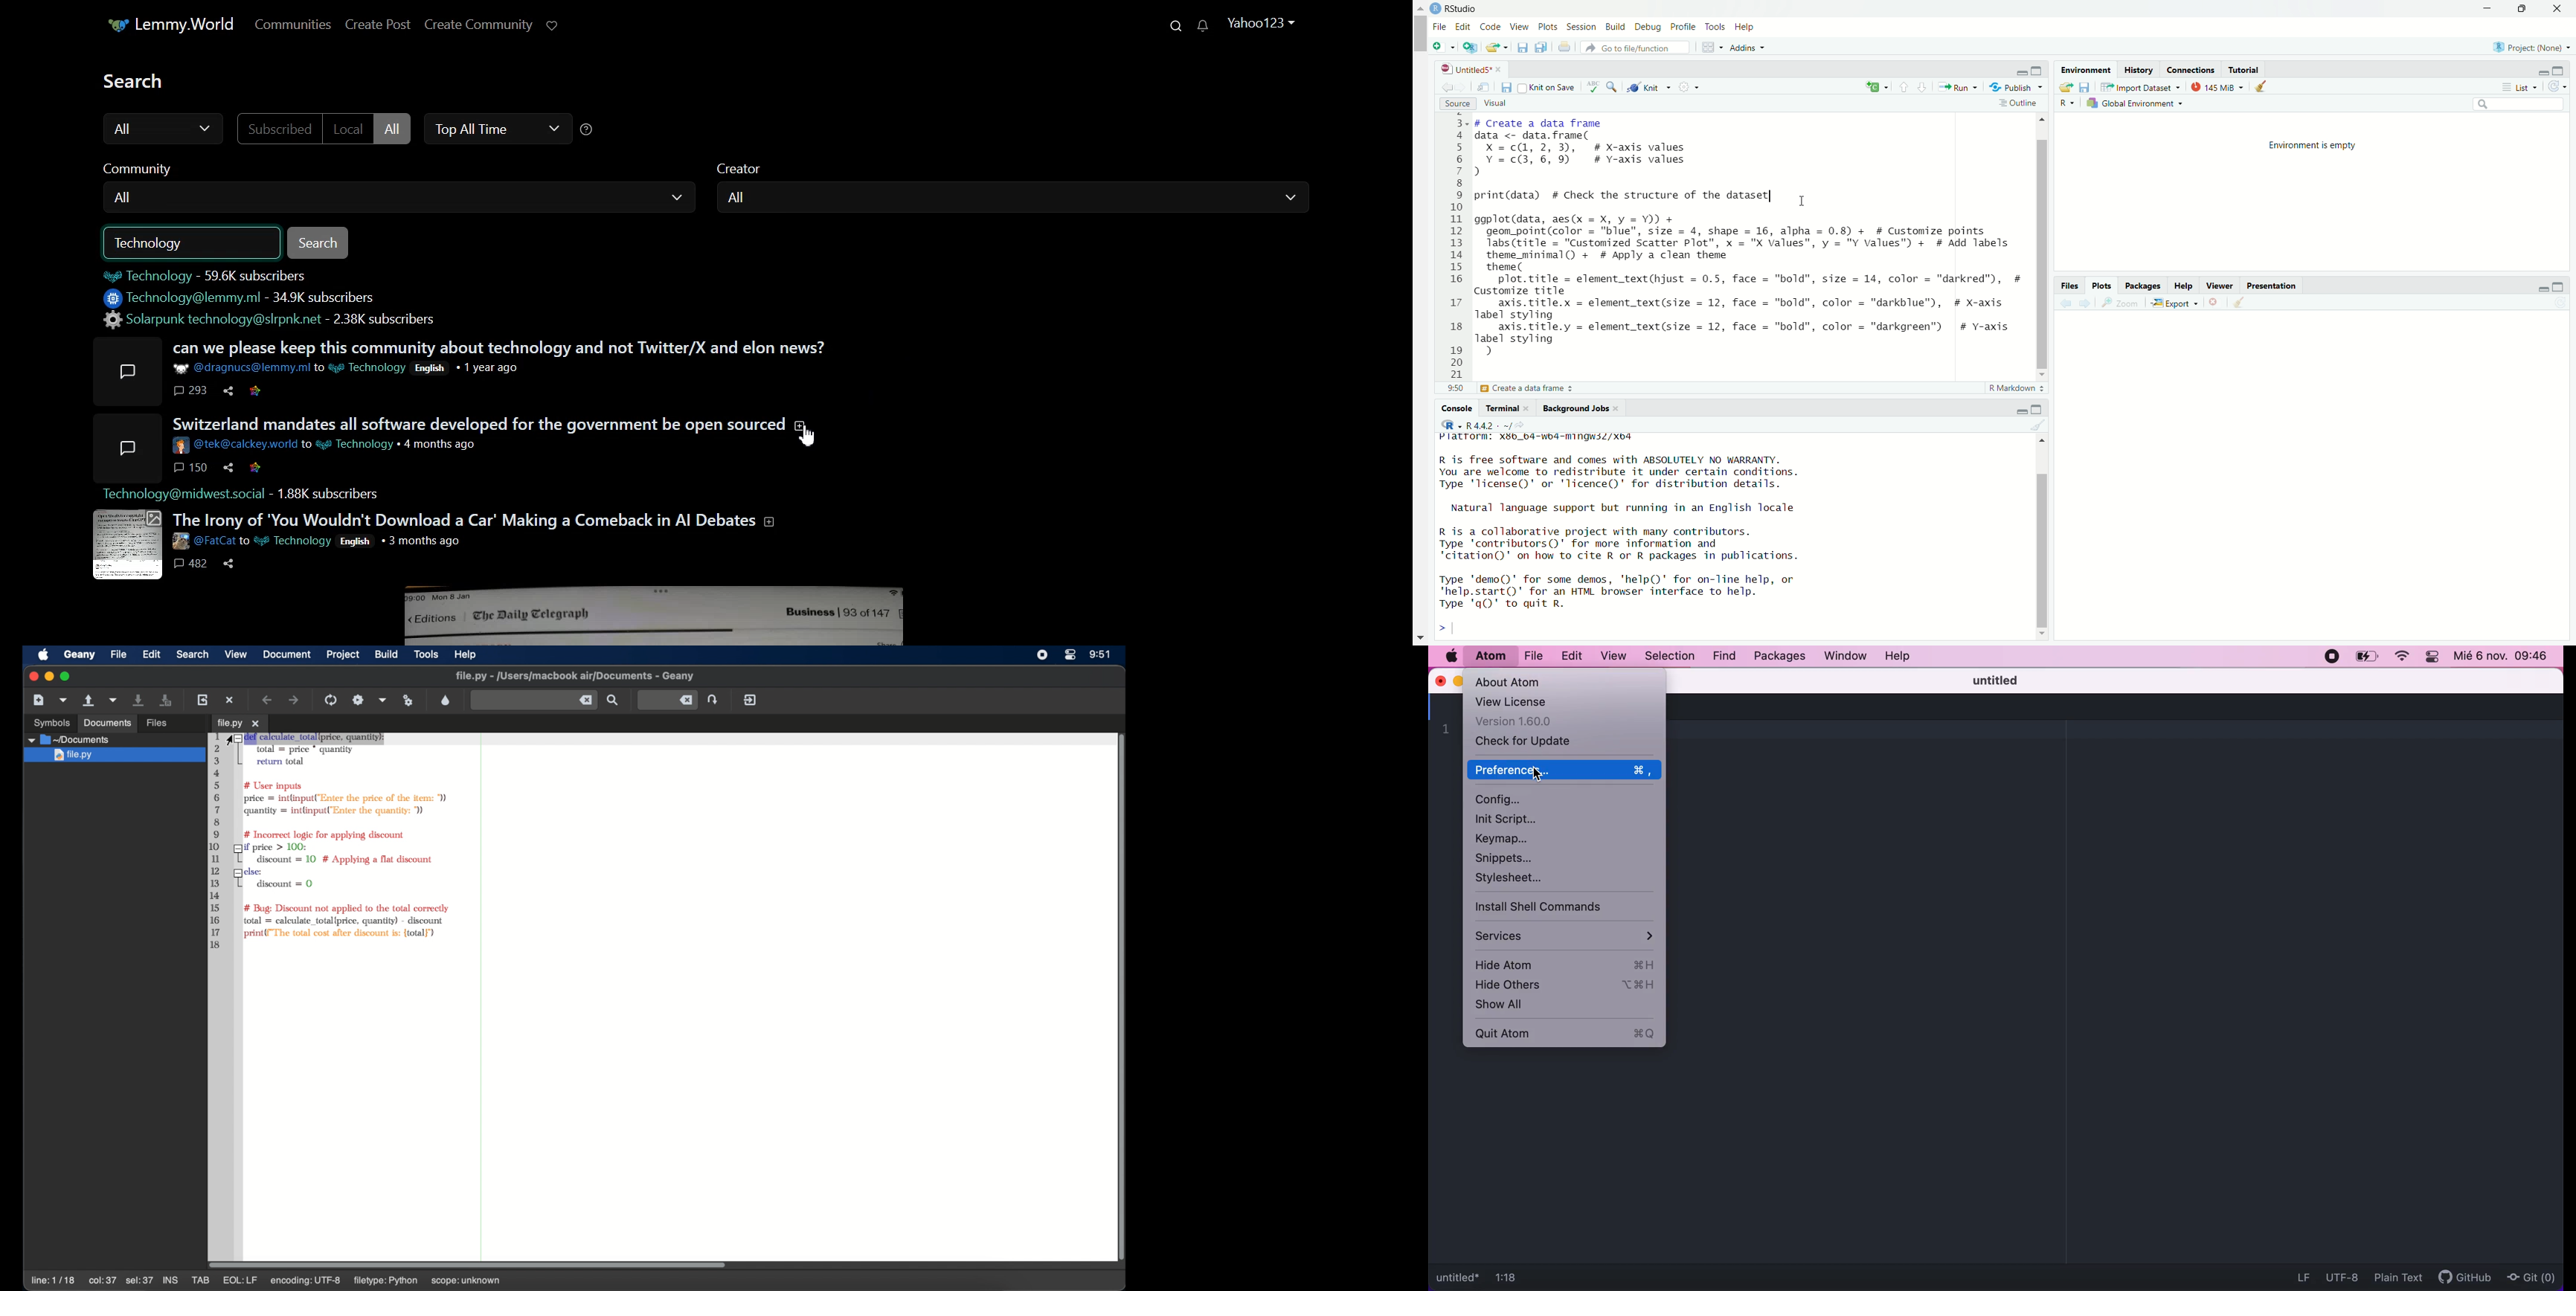 This screenshot has width=2576, height=1316. What do you see at coordinates (1684, 27) in the screenshot?
I see `Profile` at bounding box center [1684, 27].